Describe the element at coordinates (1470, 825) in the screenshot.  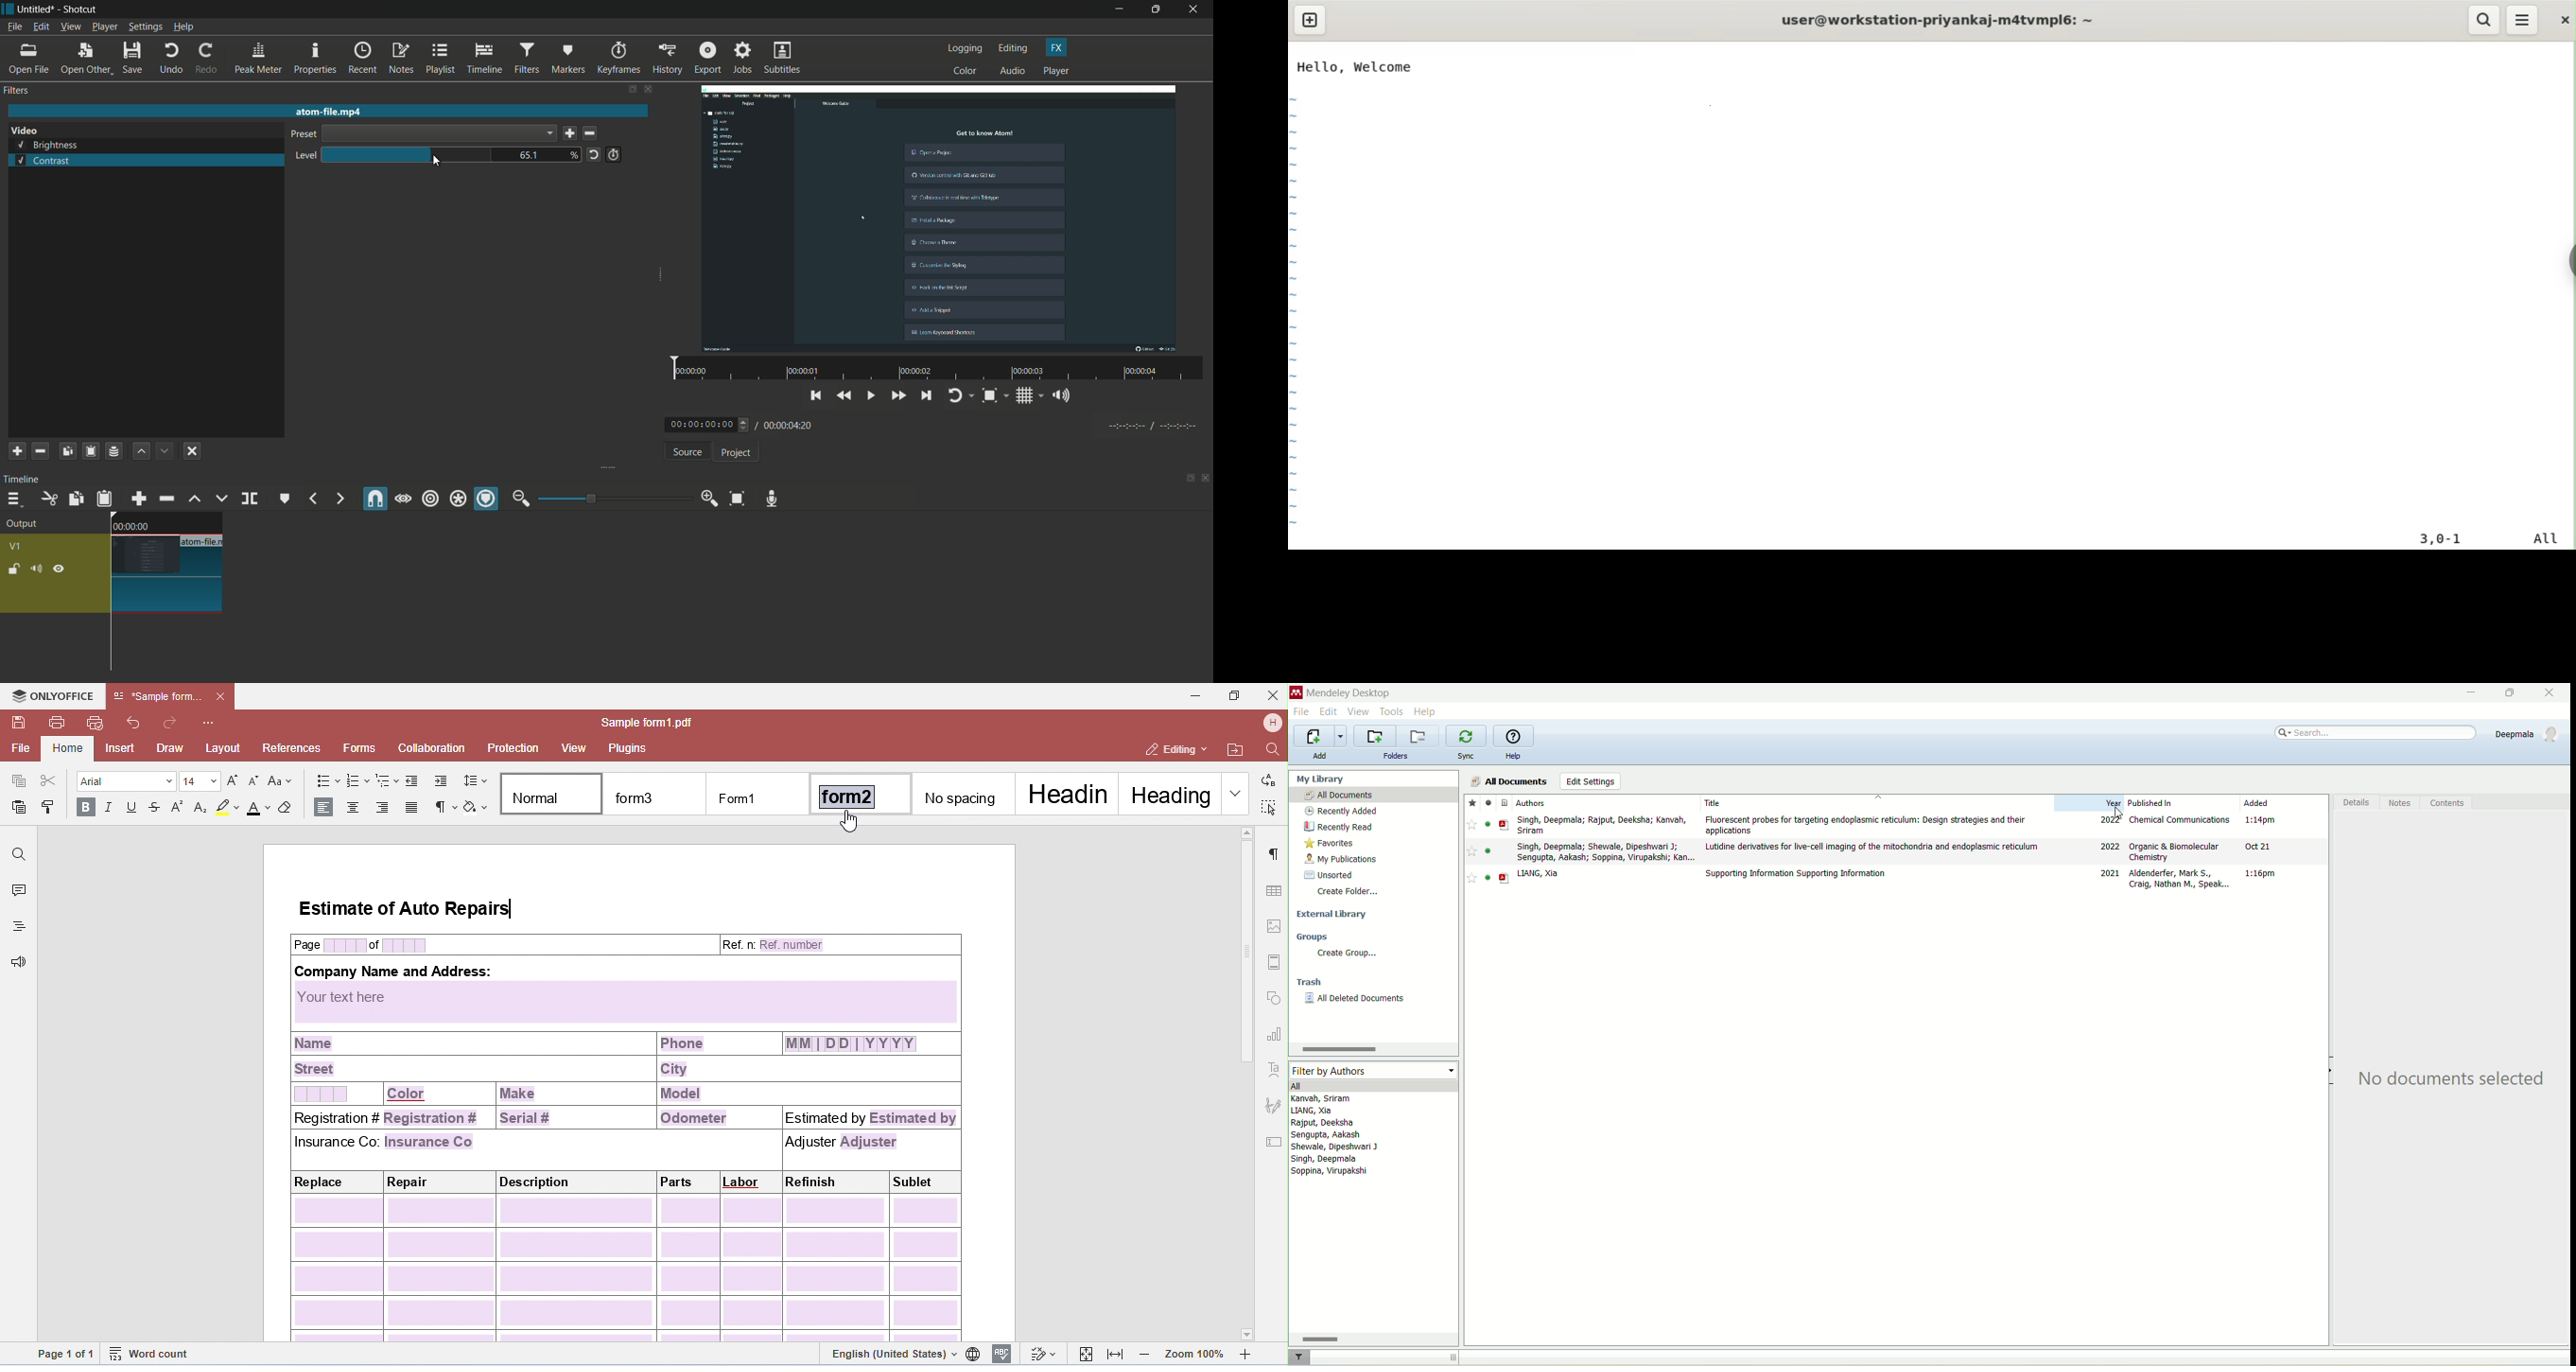
I see `favourite` at that location.